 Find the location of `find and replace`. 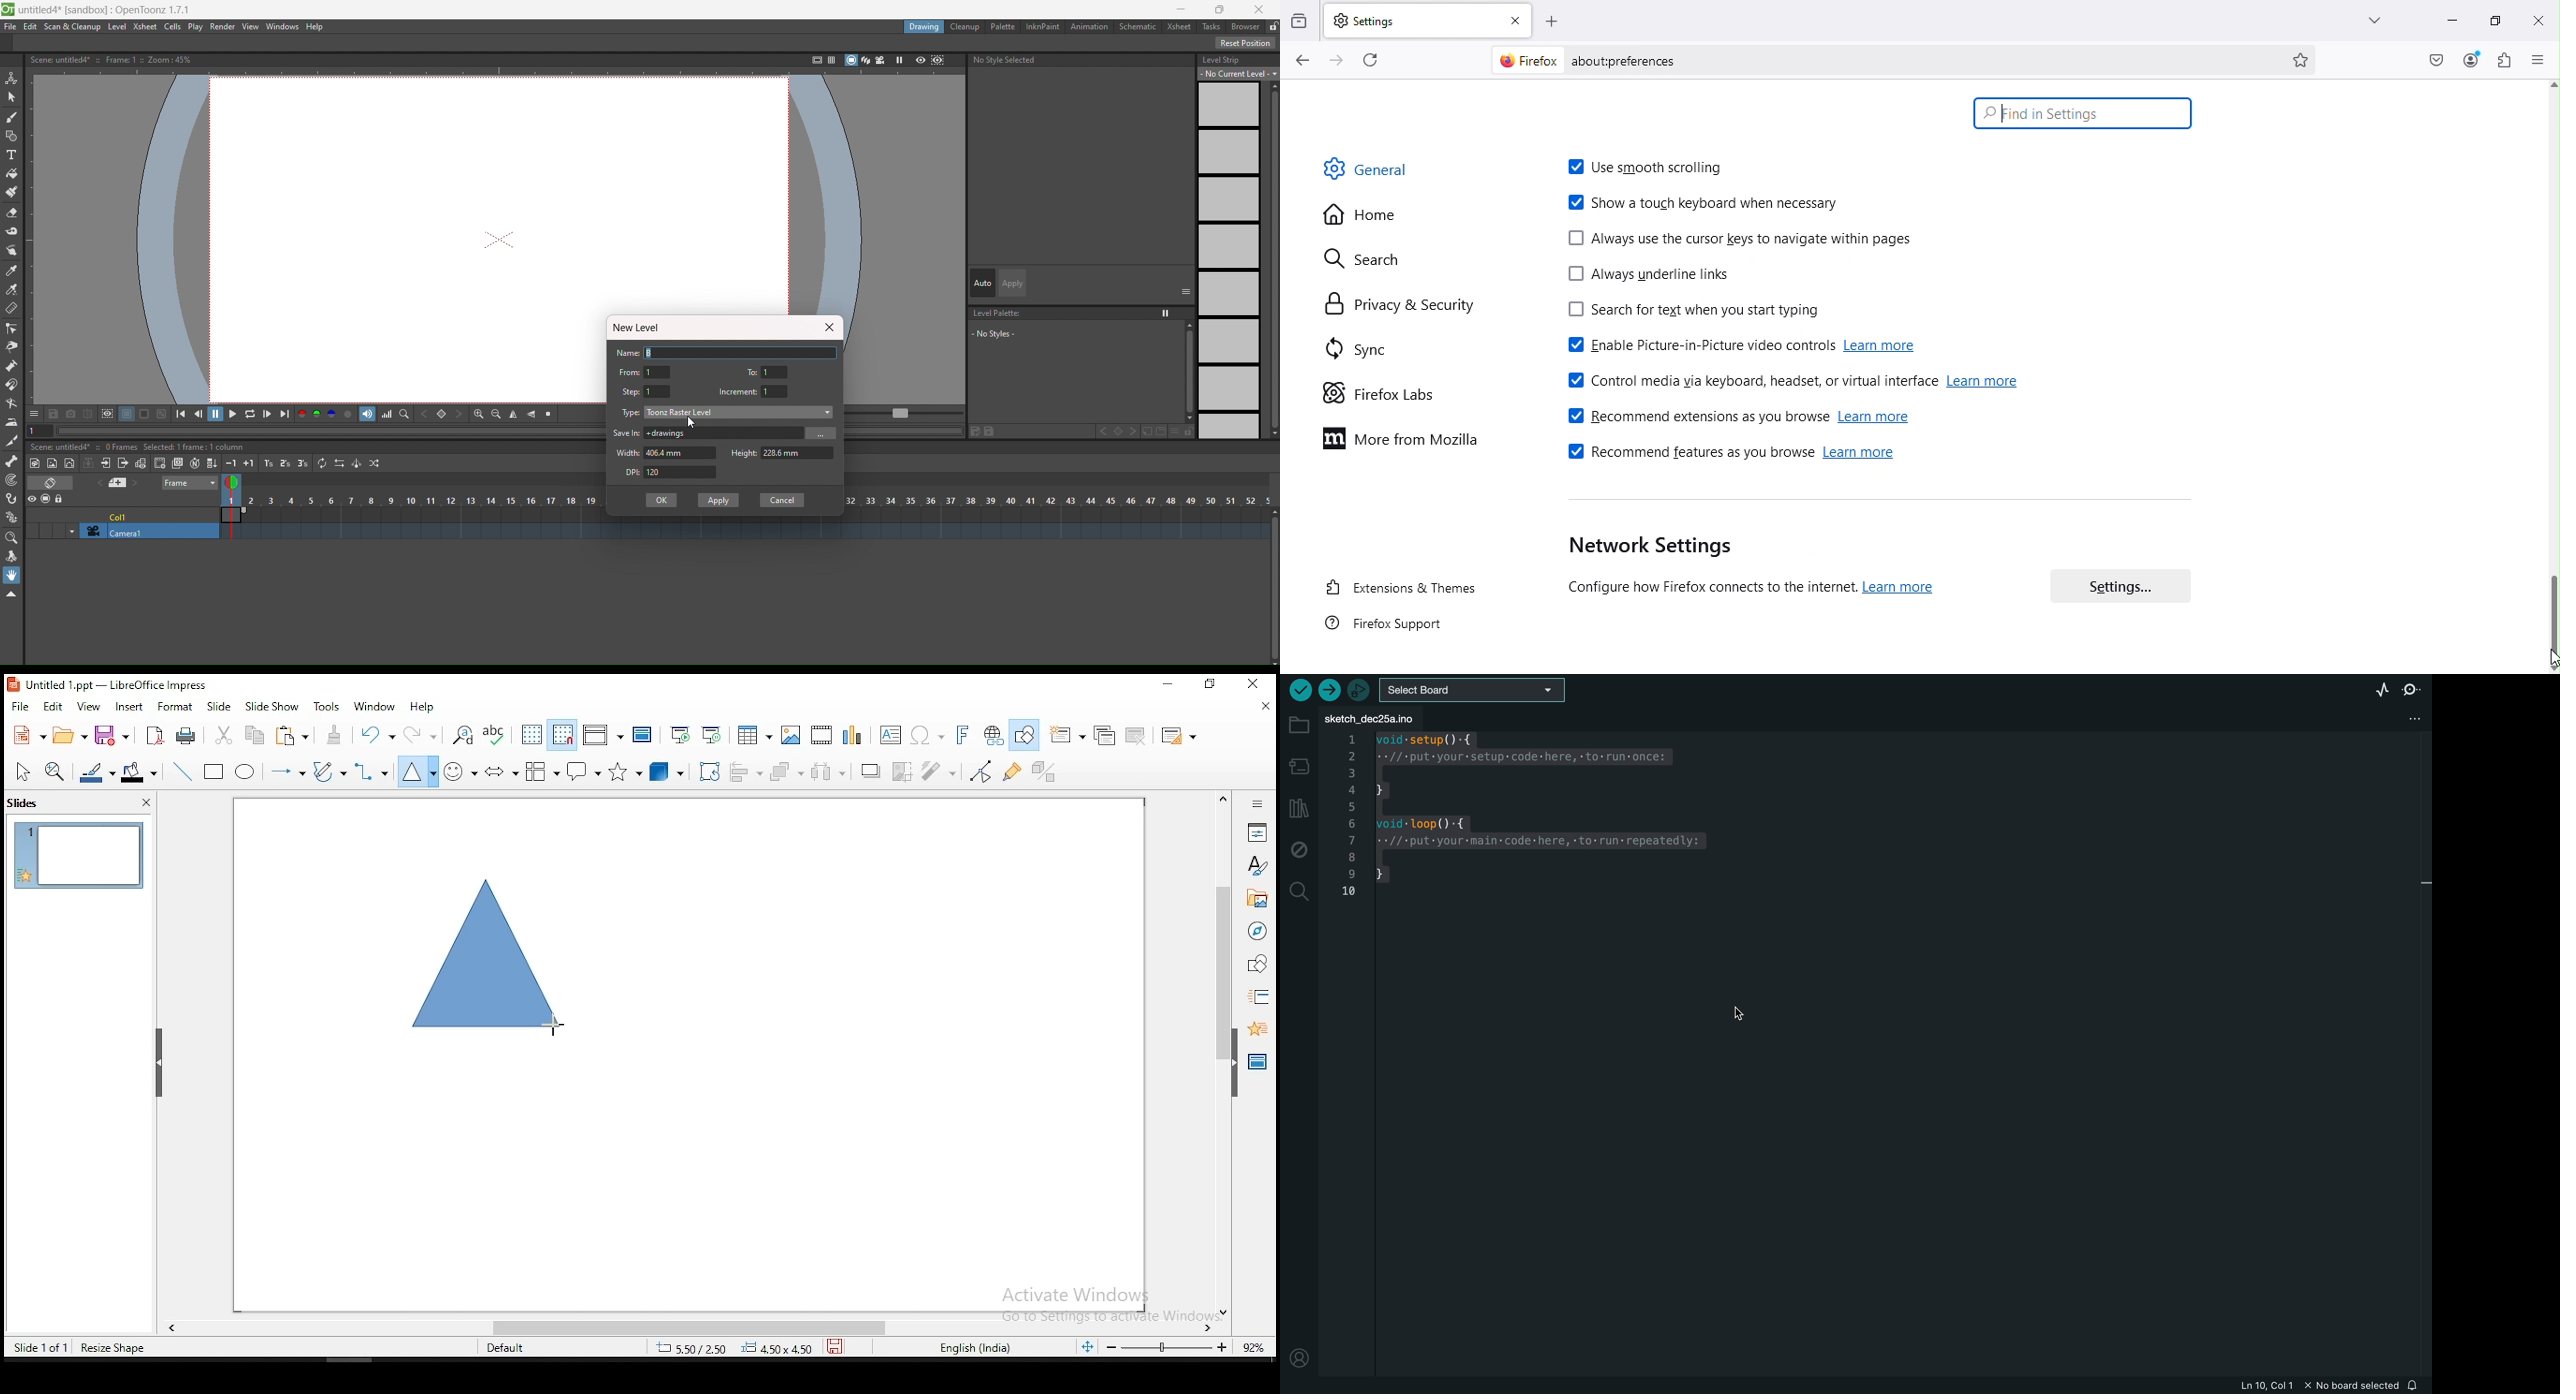

find and replace is located at coordinates (464, 734).